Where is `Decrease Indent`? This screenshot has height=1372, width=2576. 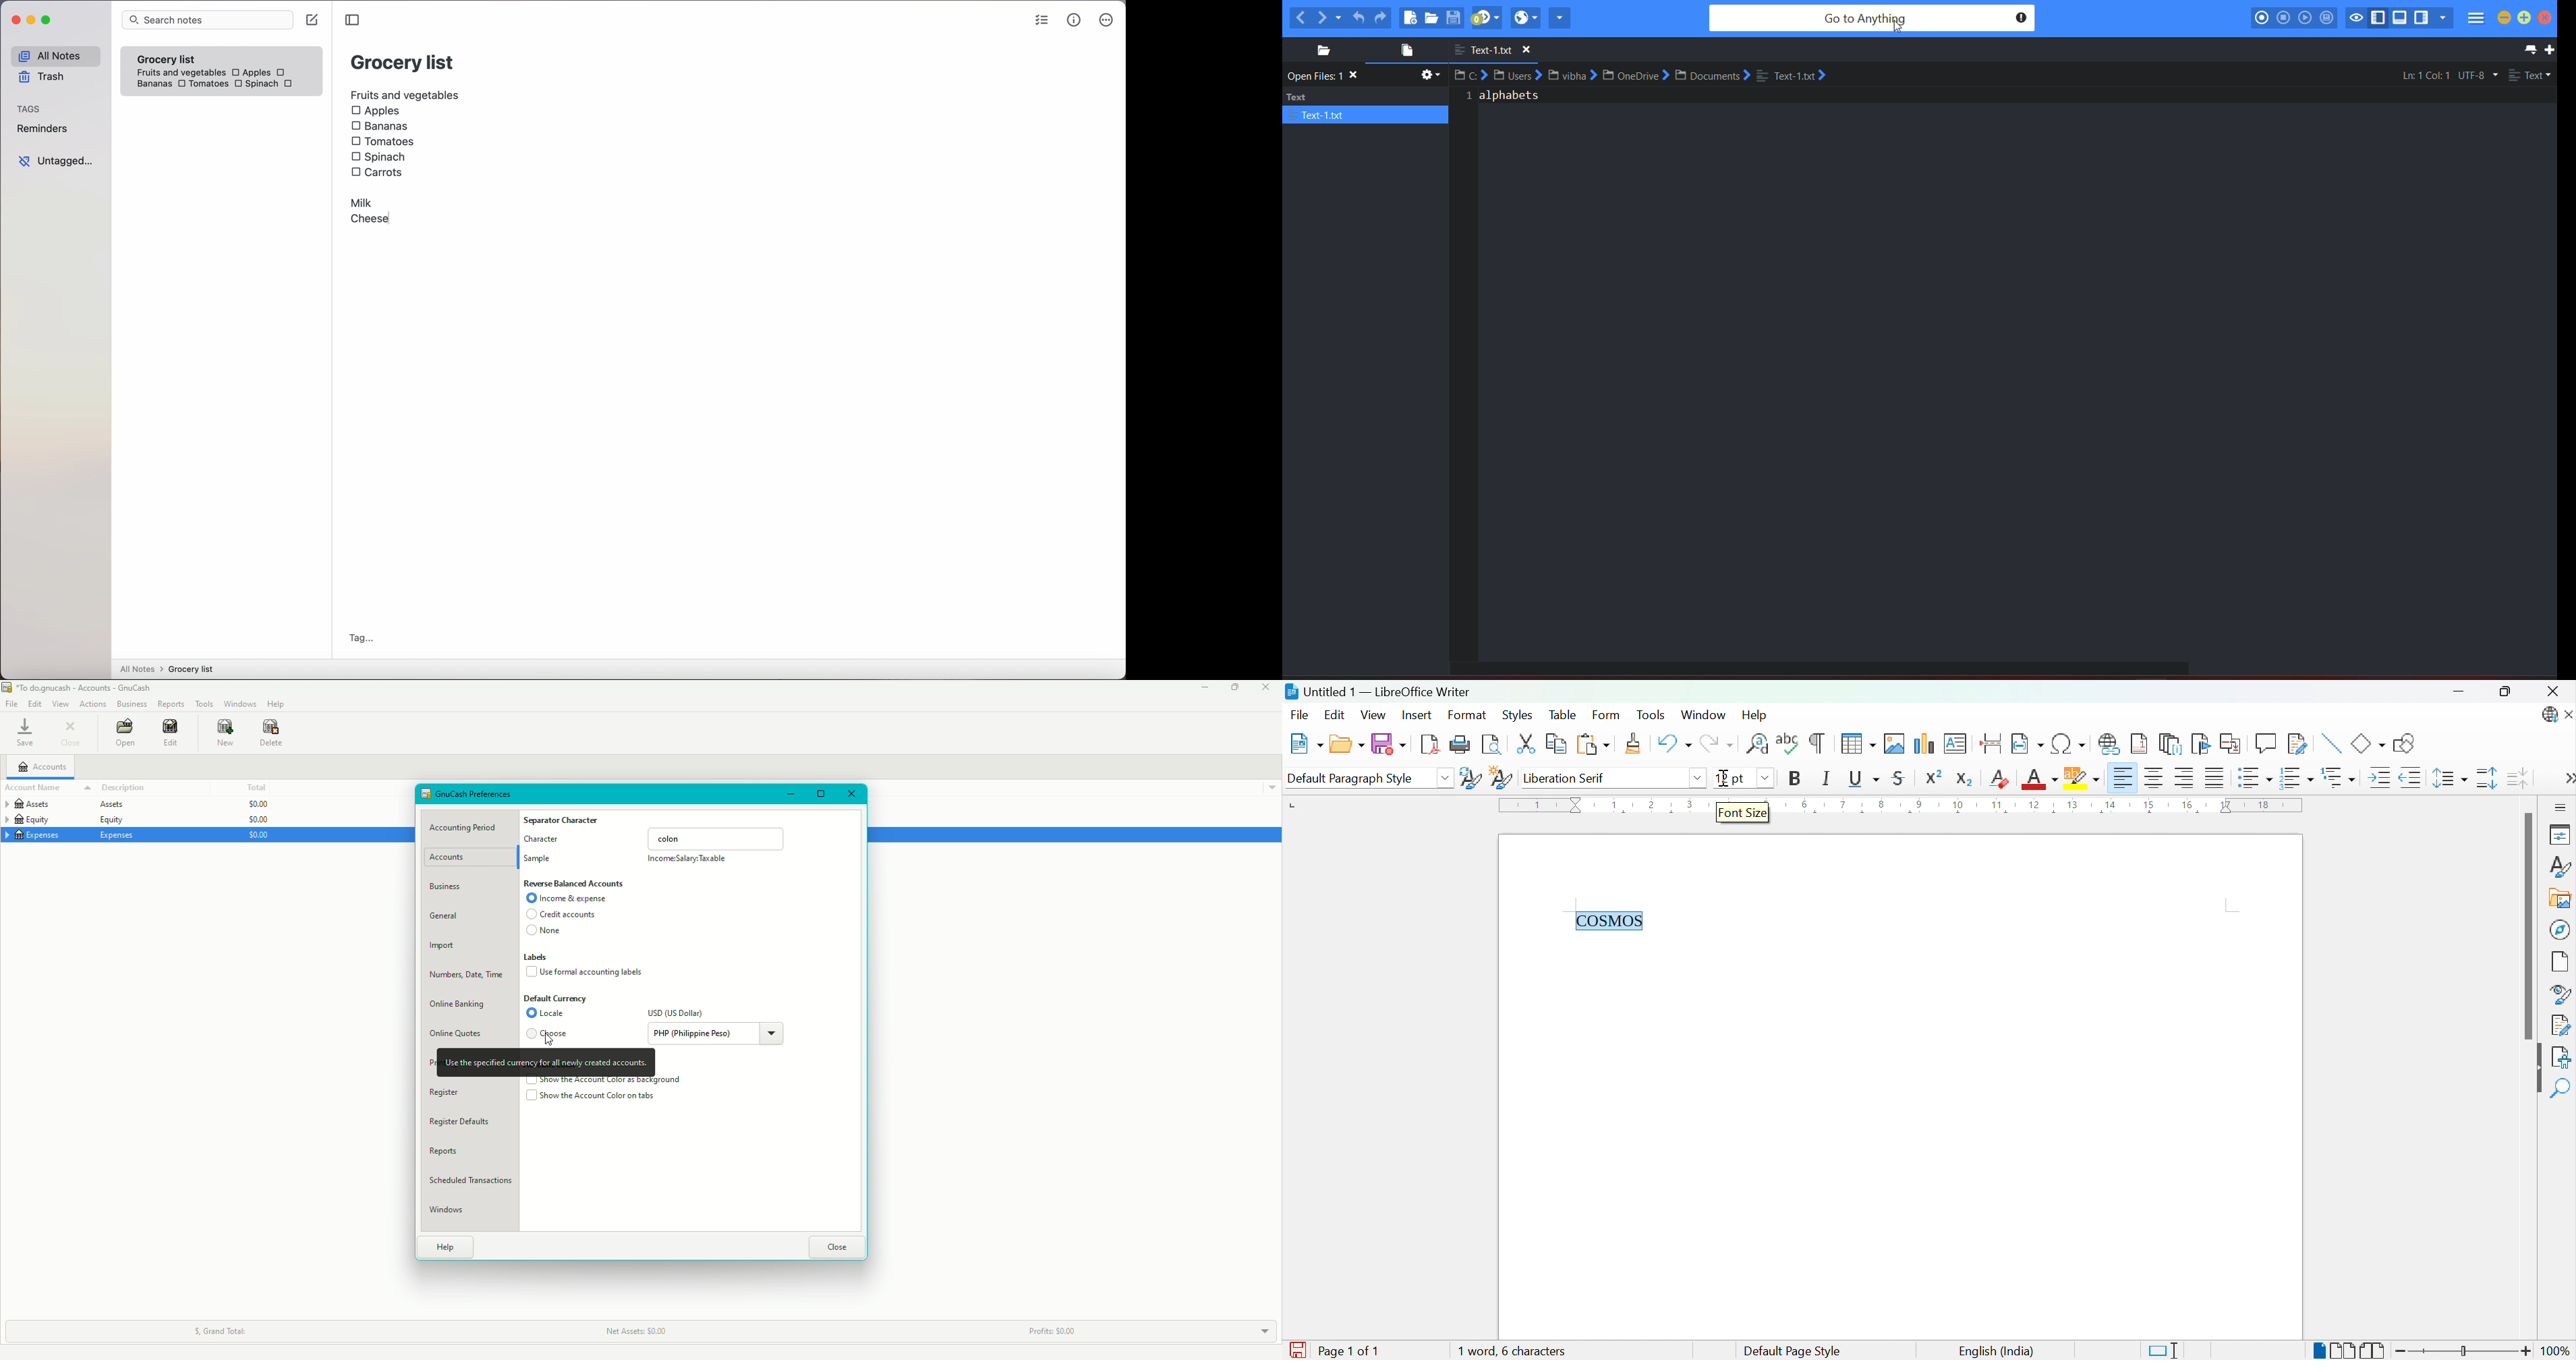 Decrease Indent is located at coordinates (2410, 779).